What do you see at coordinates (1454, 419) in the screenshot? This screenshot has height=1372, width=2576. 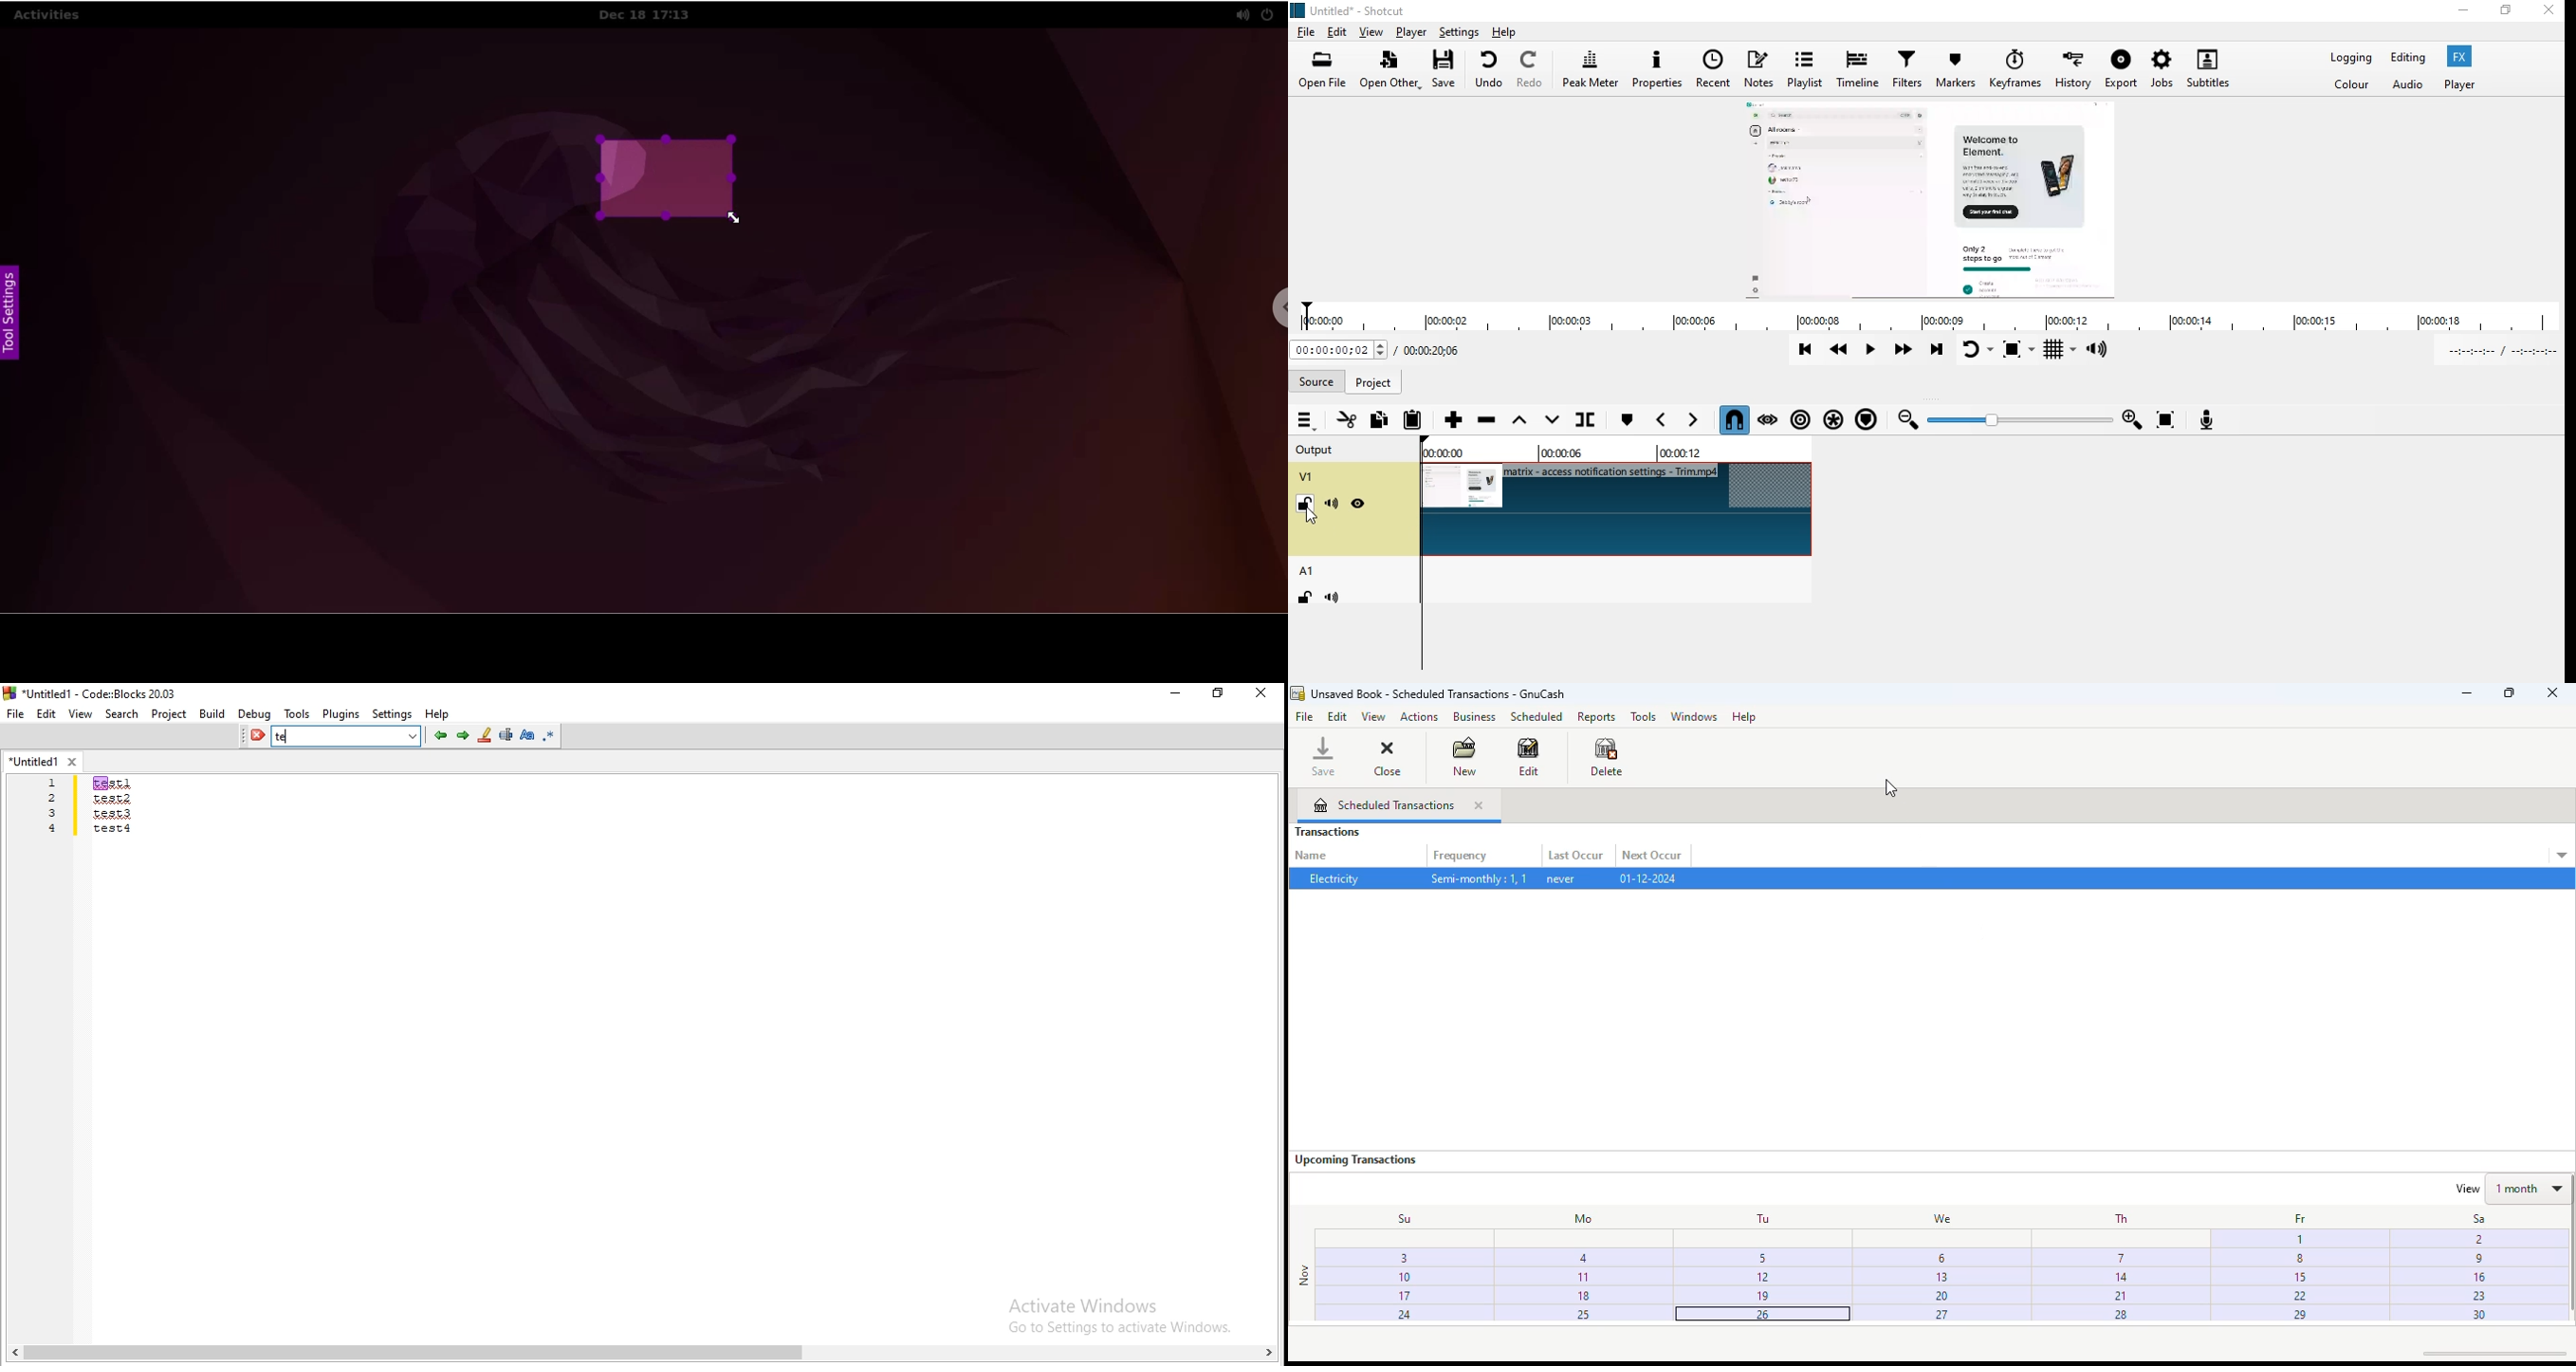 I see `Append` at bounding box center [1454, 419].